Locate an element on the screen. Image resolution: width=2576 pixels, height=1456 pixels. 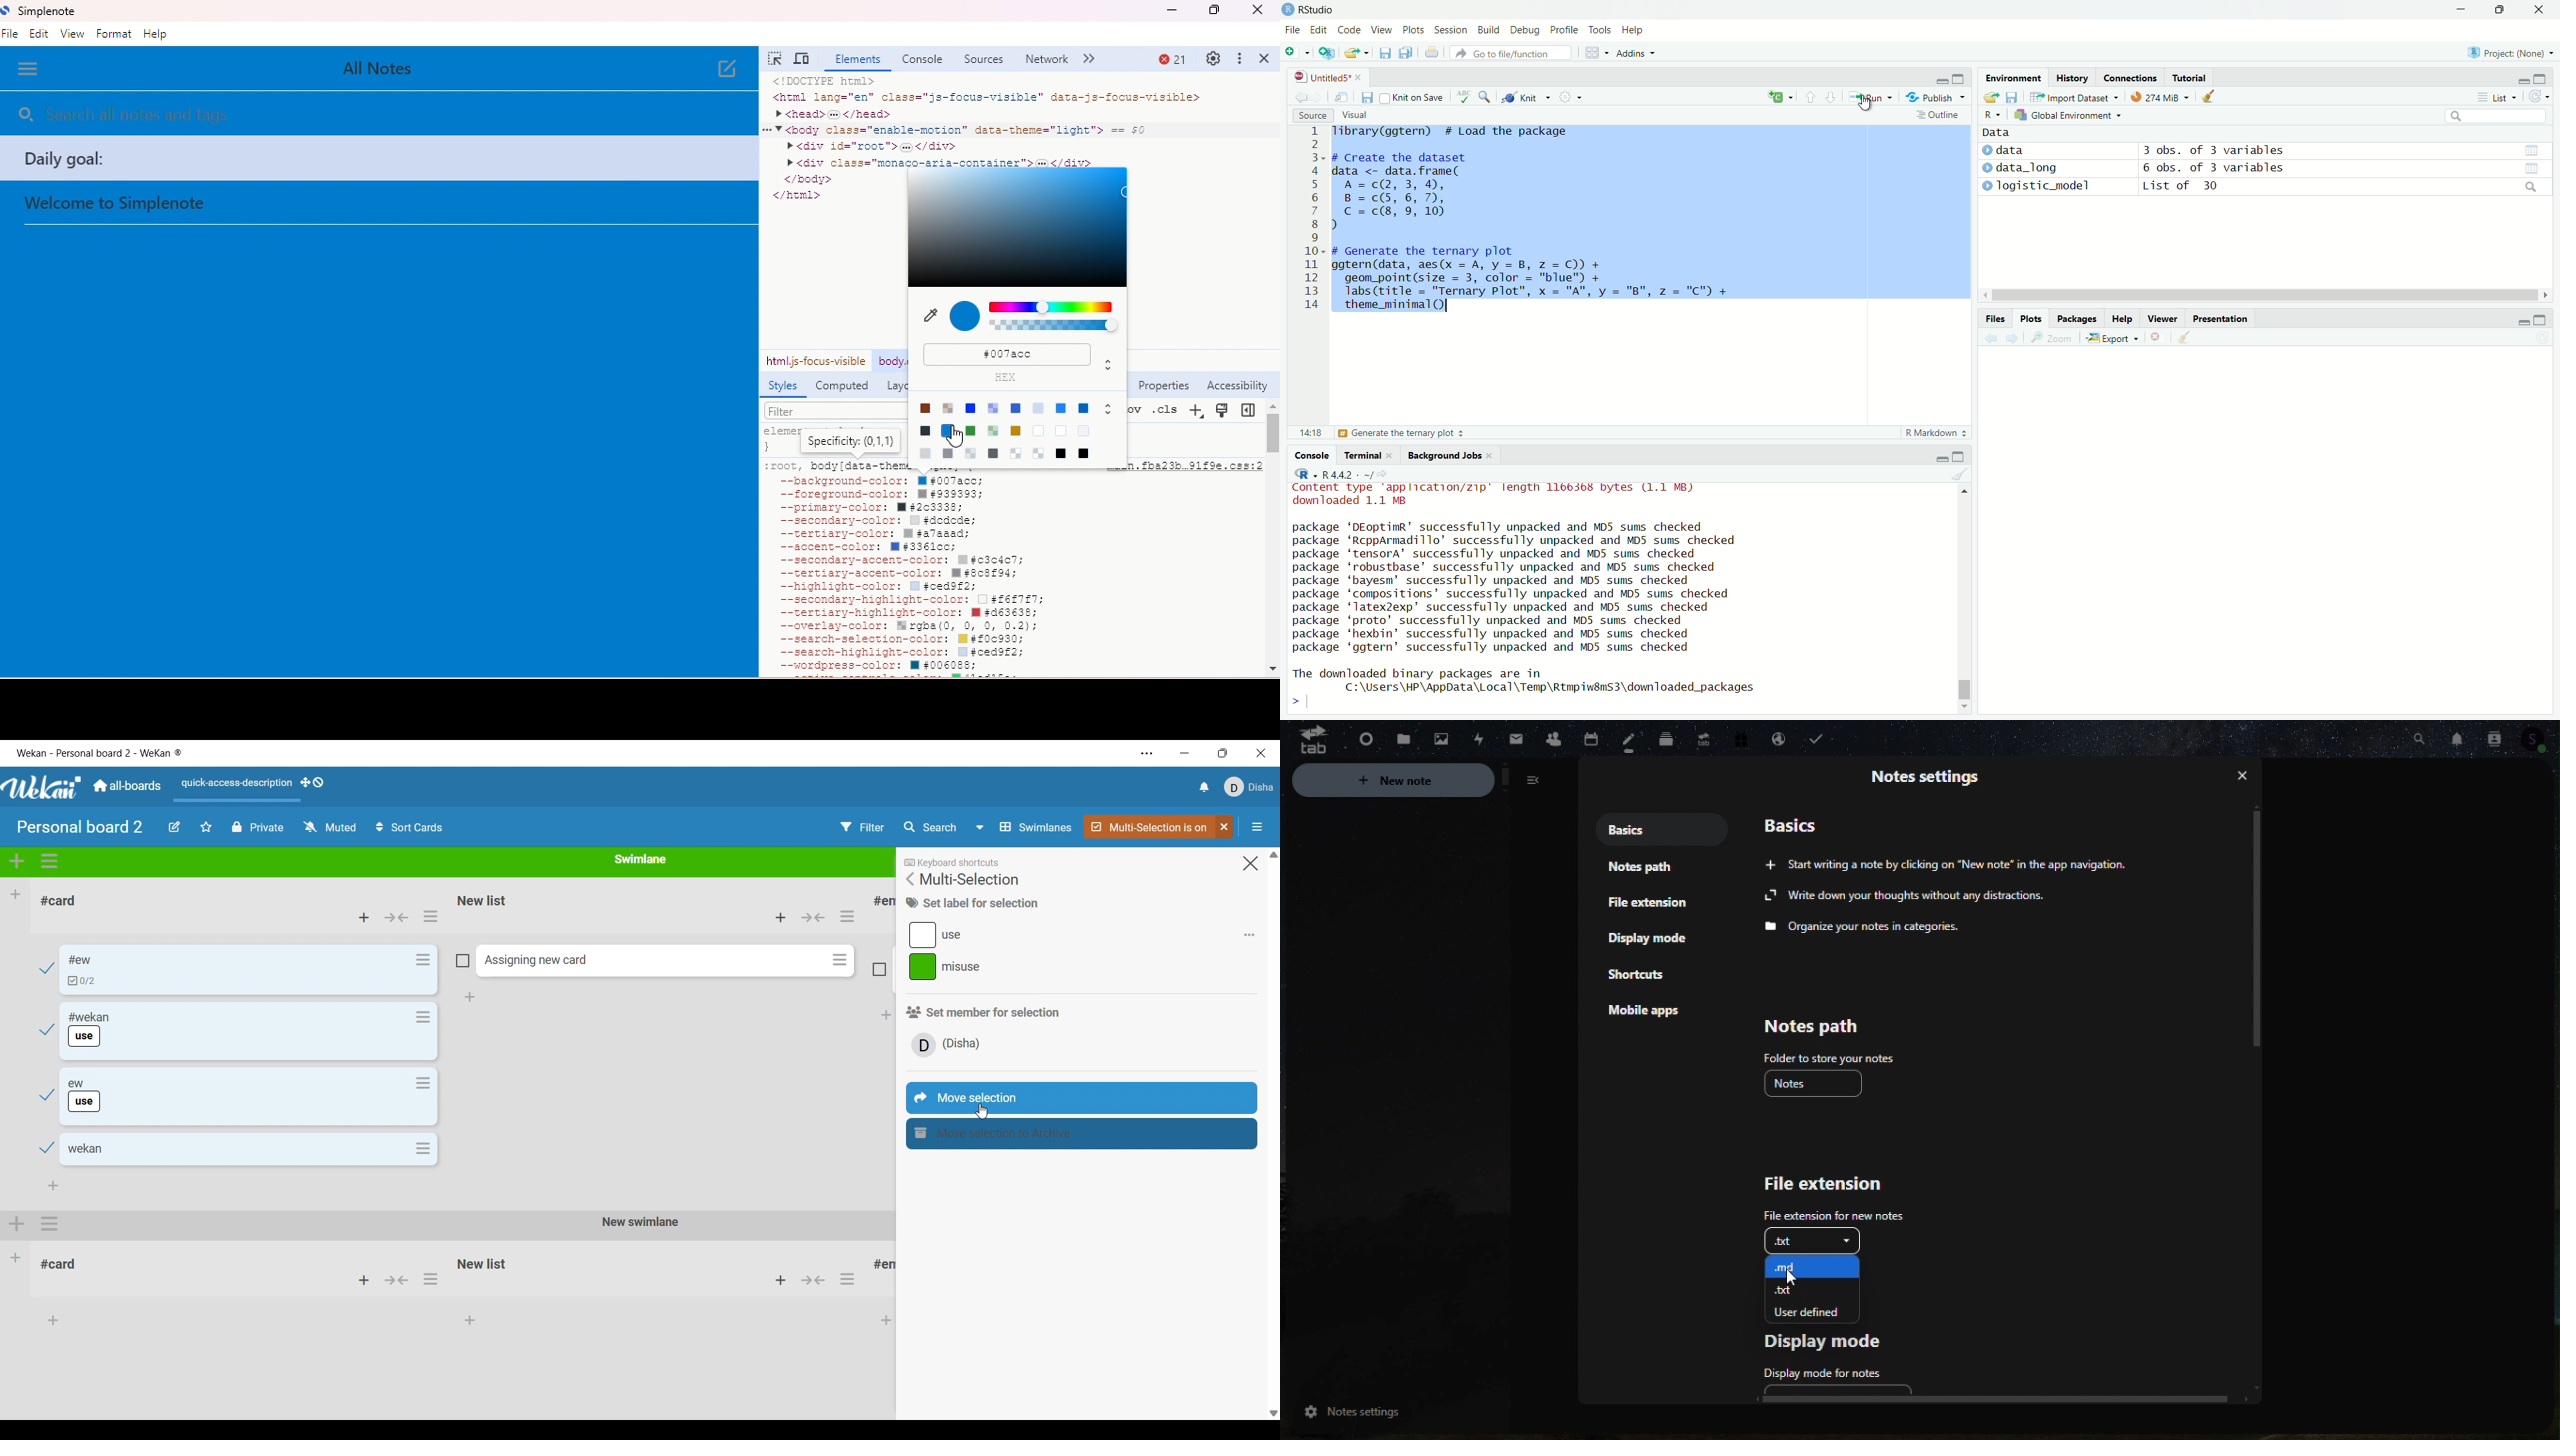
search is located at coordinates (1487, 97).